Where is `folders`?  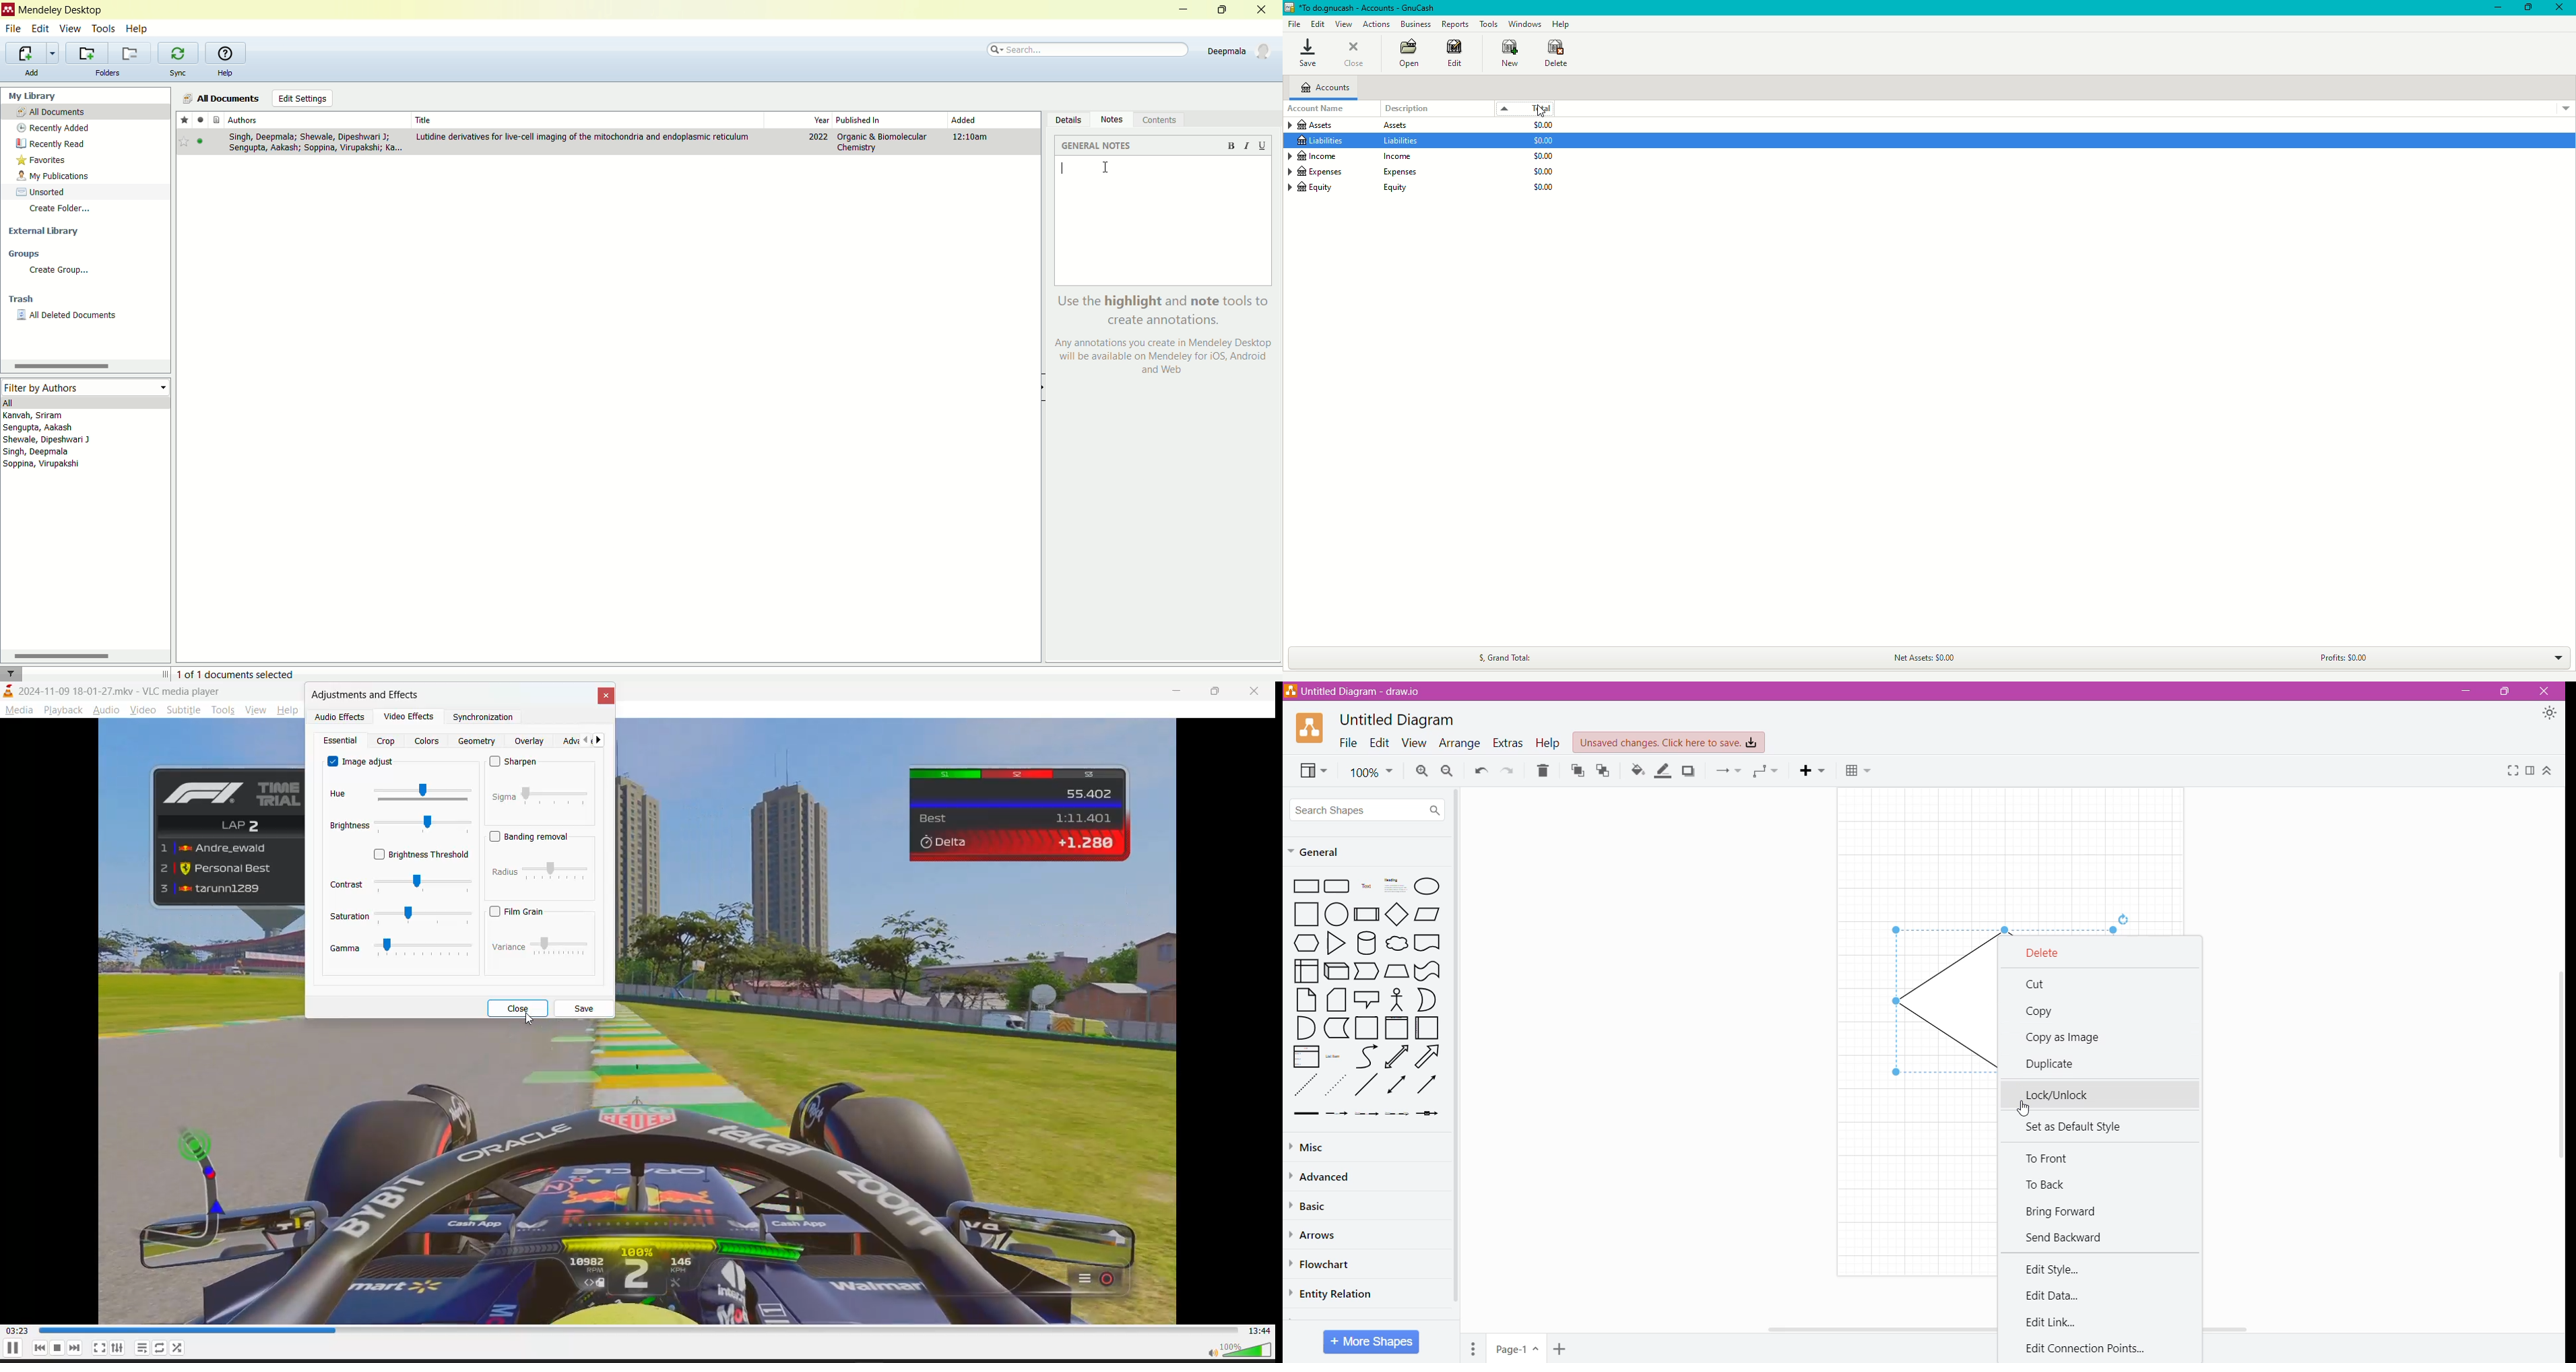 folders is located at coordinates (107, 73).